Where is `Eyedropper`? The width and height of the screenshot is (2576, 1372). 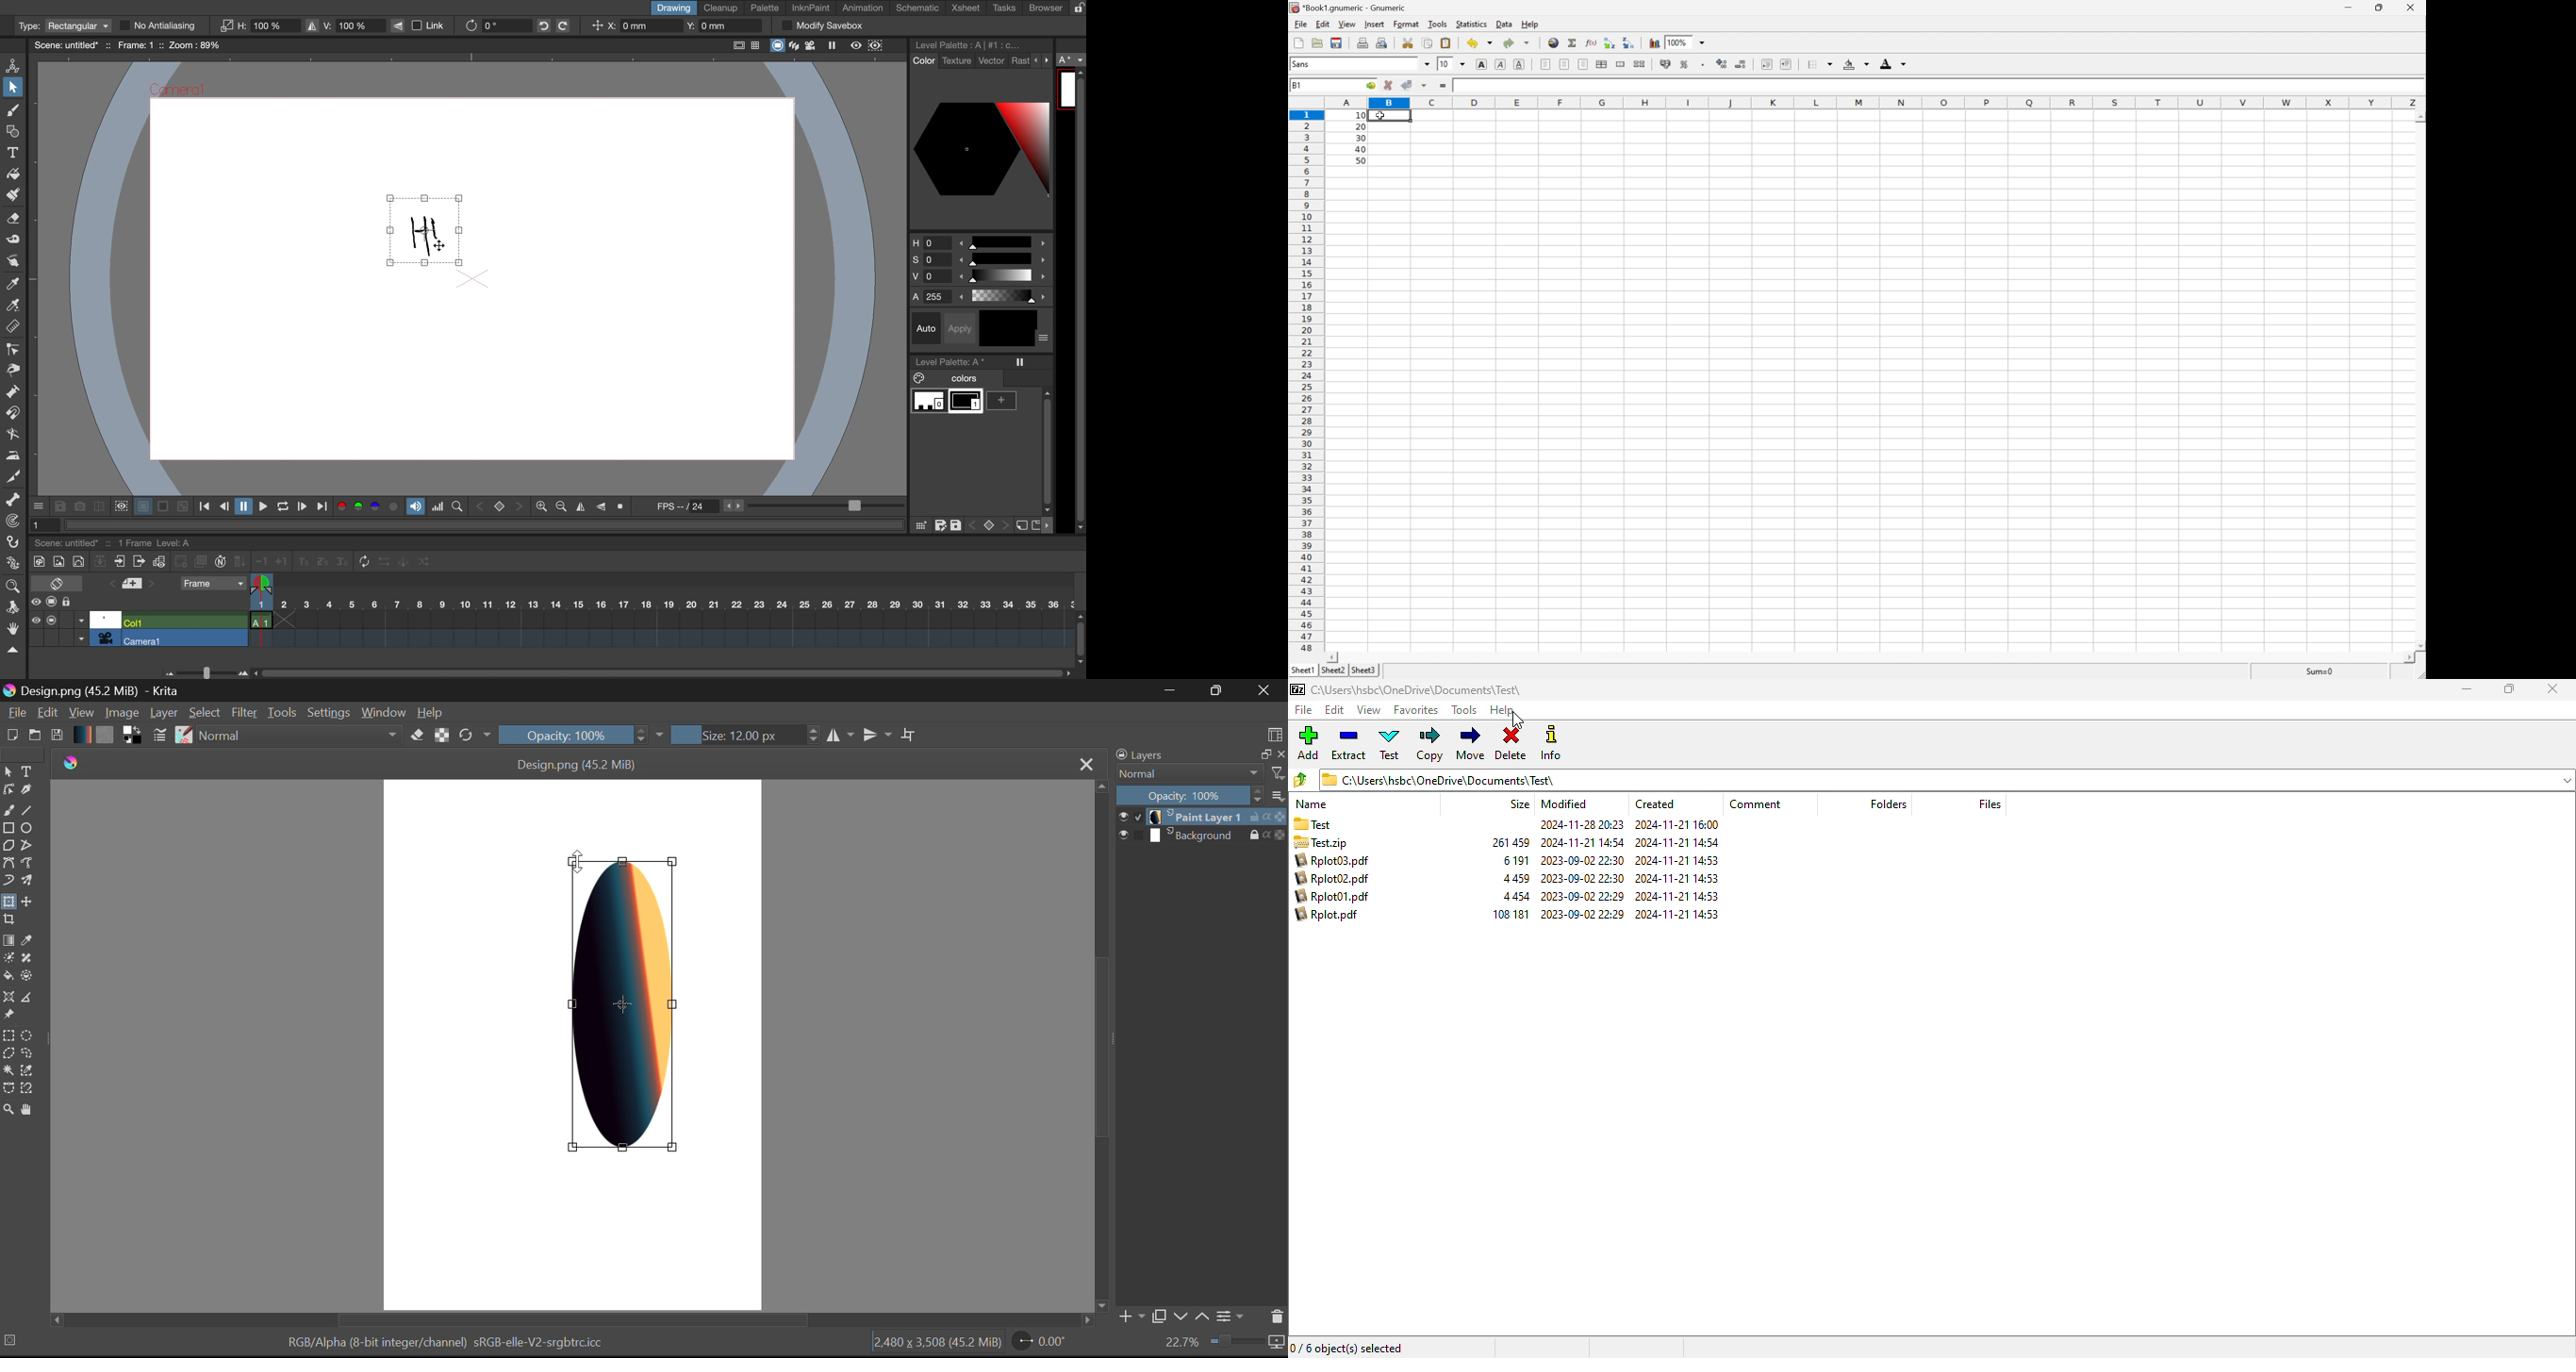 Eyedropper is located at coordinates (28, 939).